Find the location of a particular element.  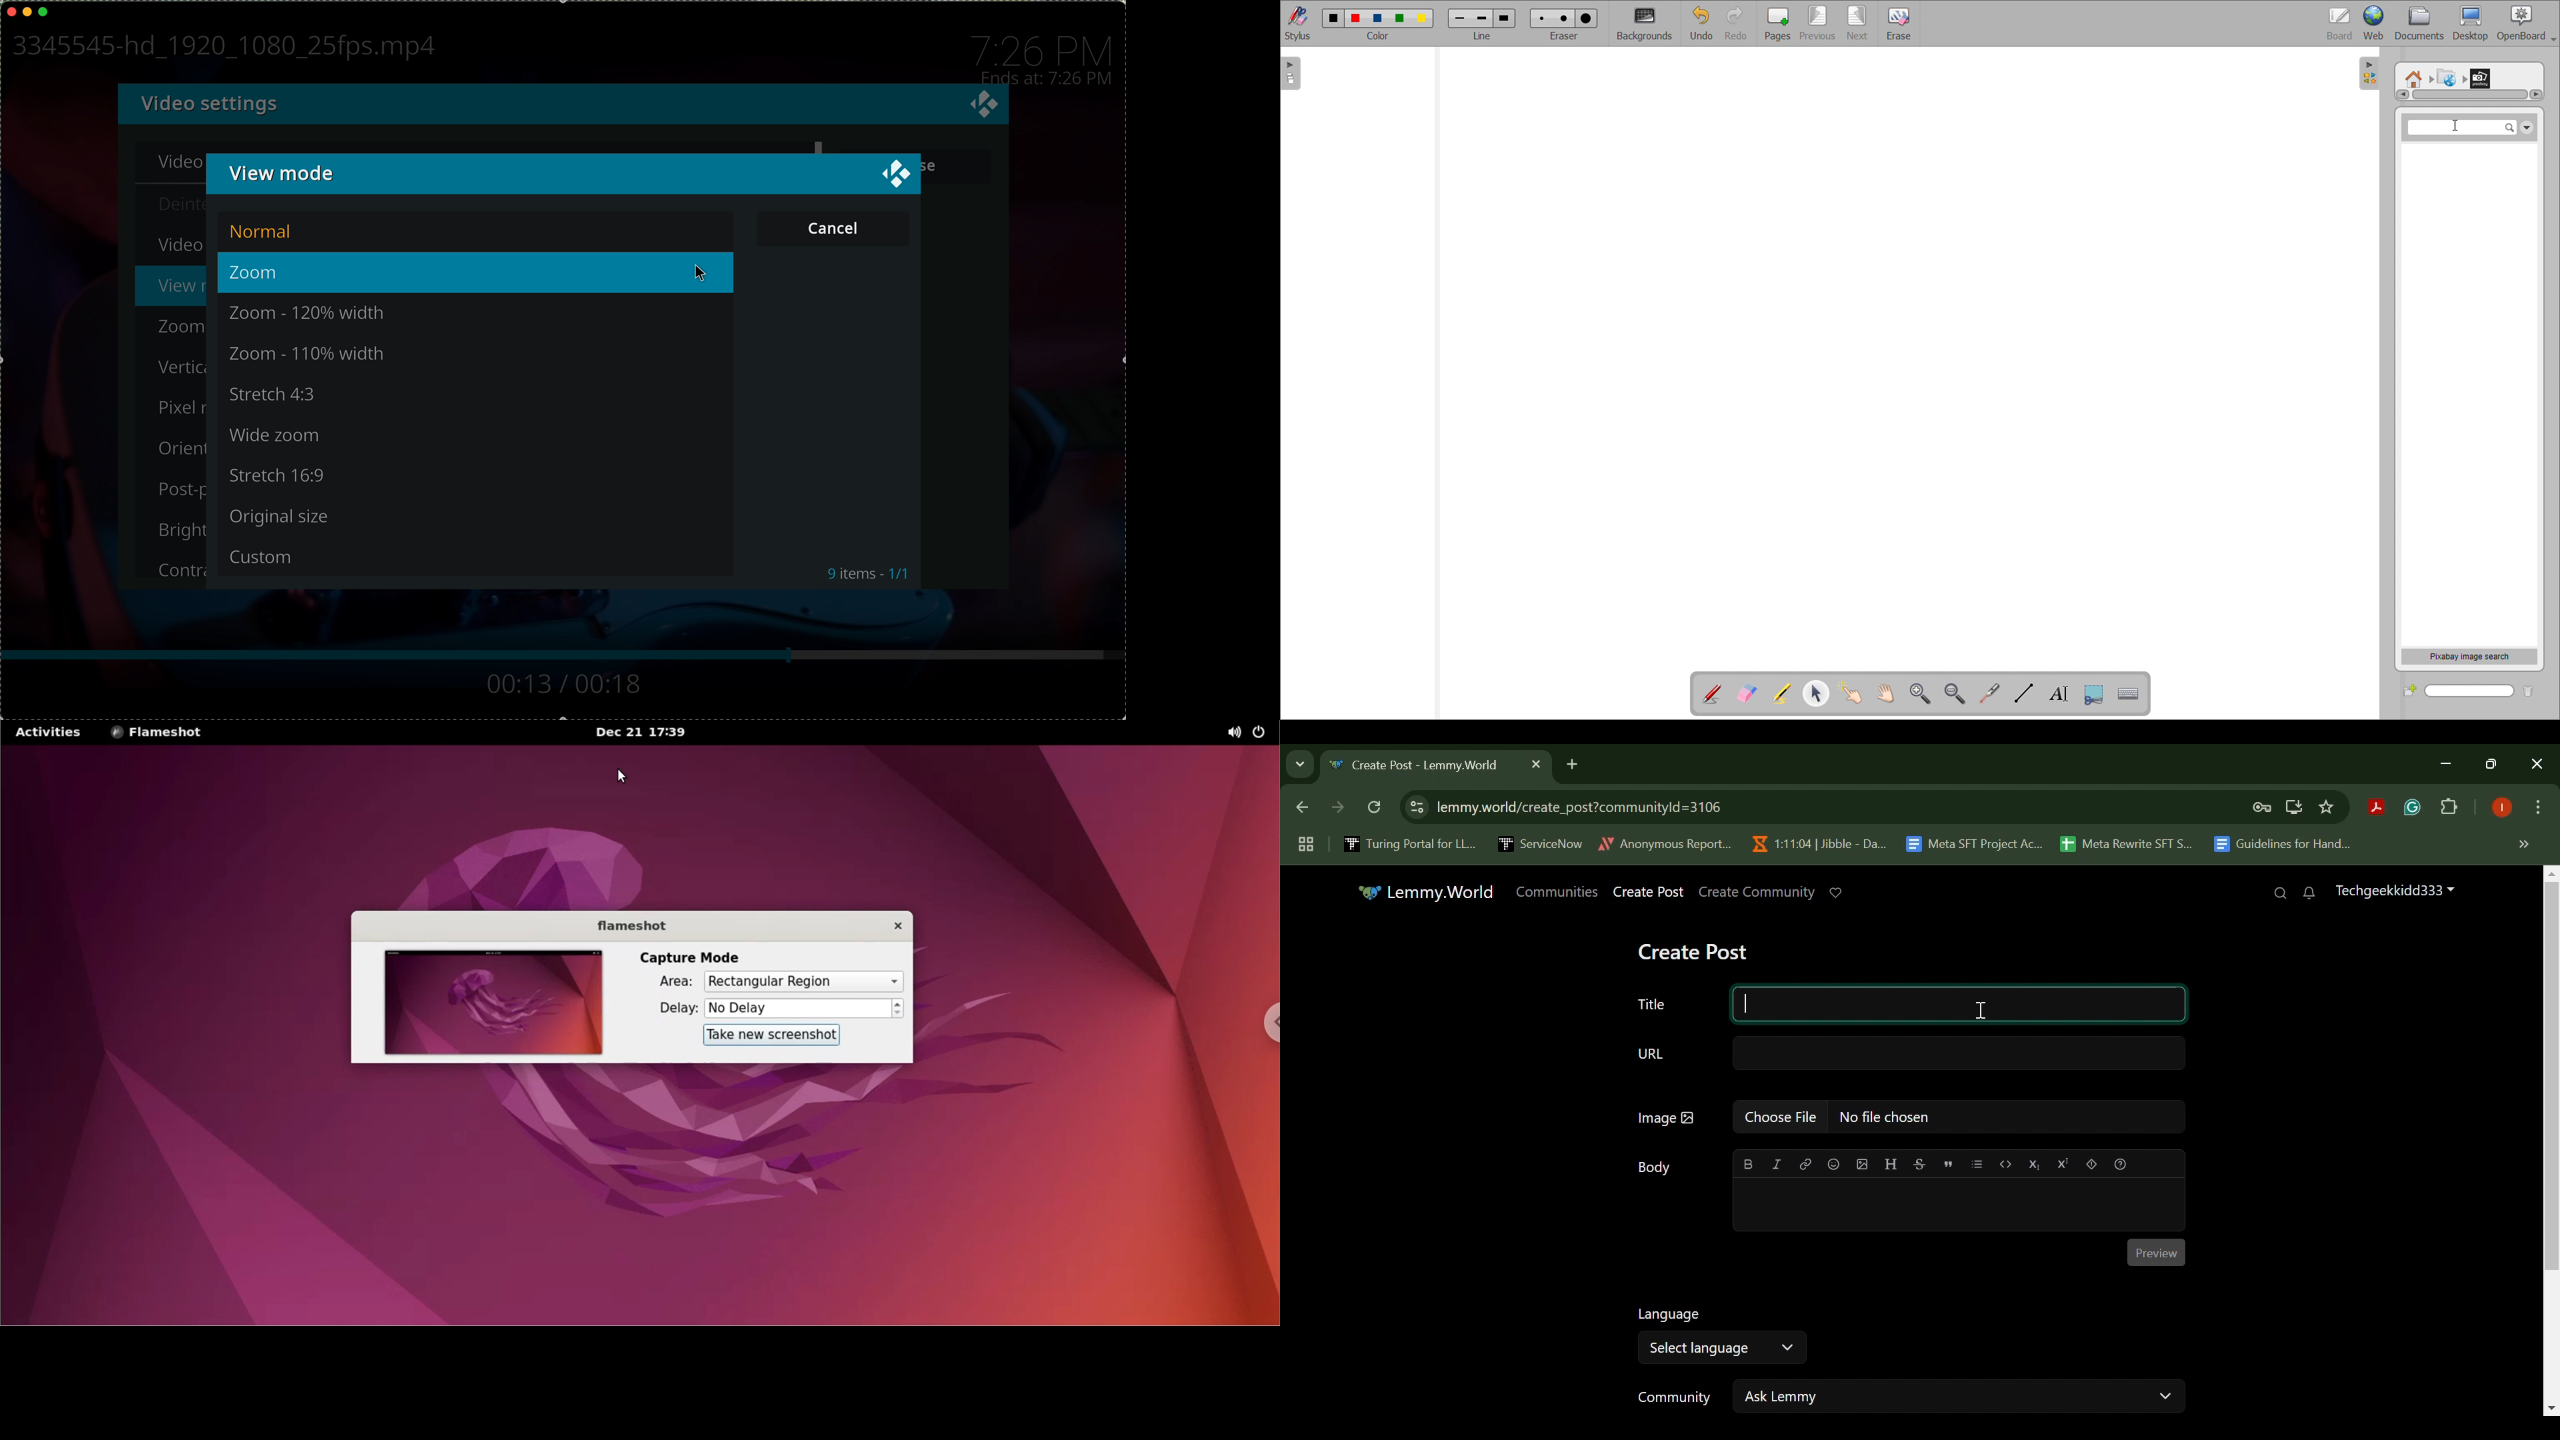

Techgeekkidd333 is located at coordinates (2394, 893).